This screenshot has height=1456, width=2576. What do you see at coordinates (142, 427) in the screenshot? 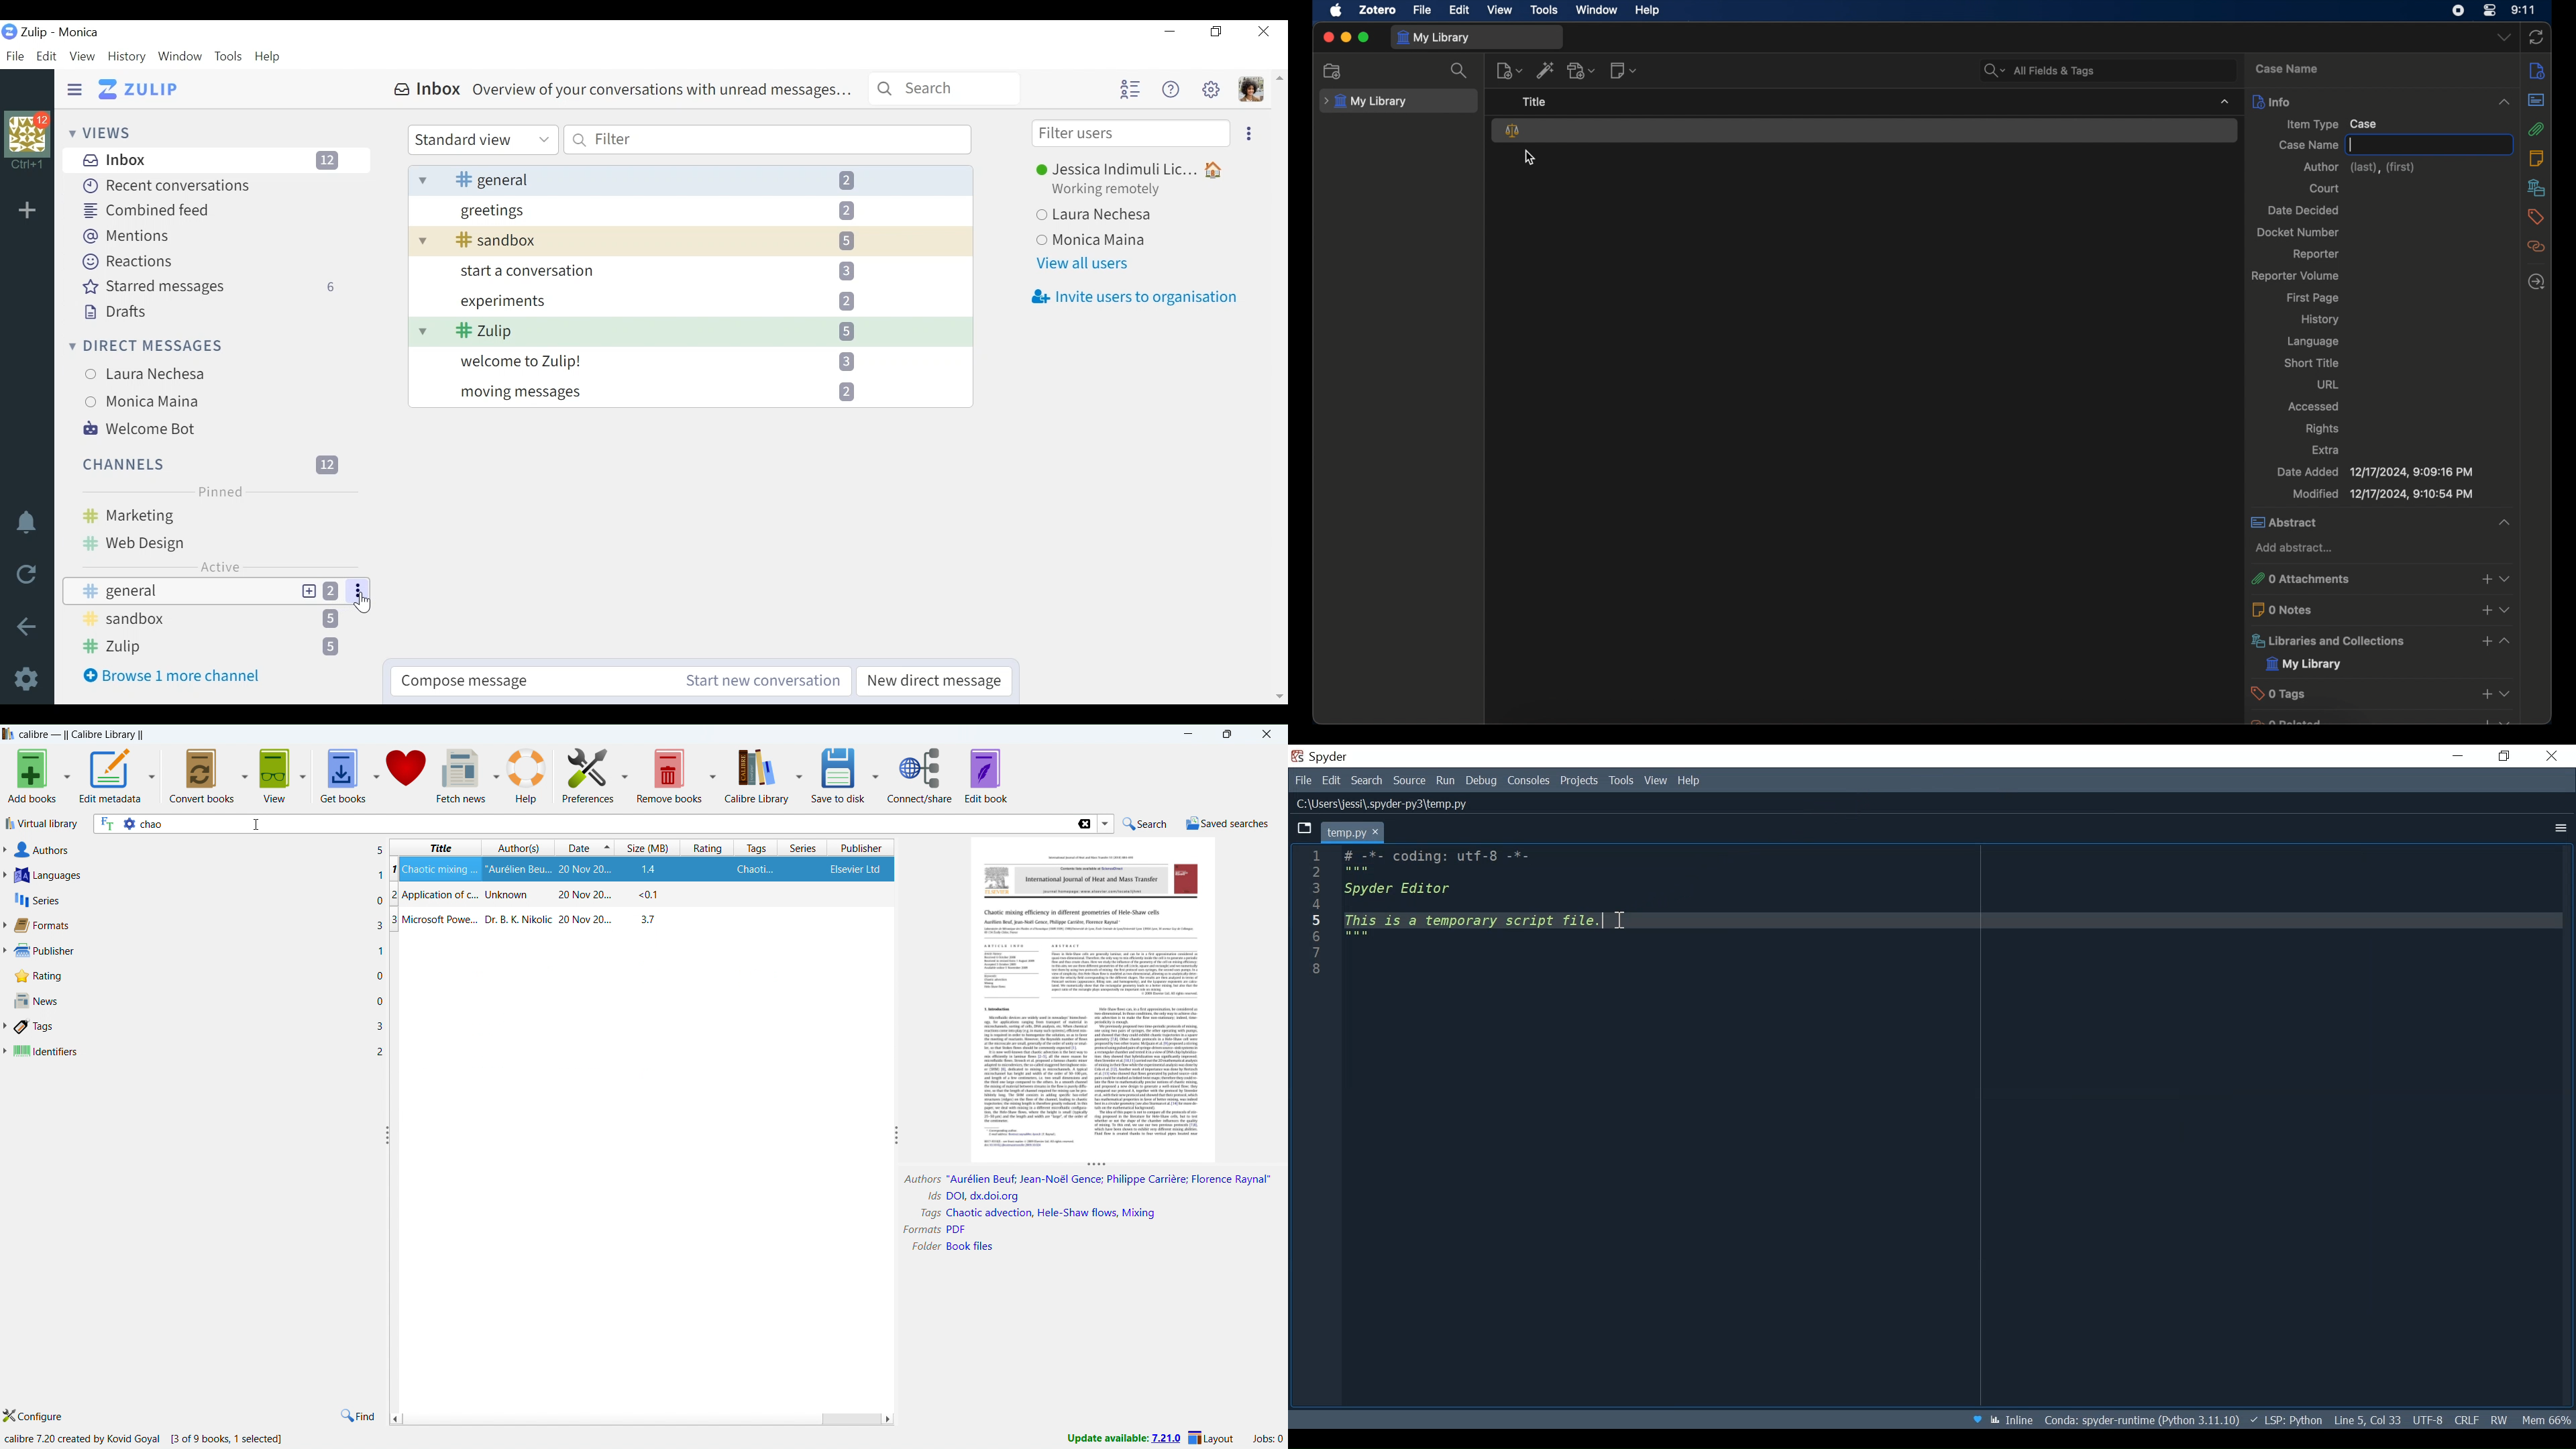
I see `Welcome Bot` at bounding box center [142, 427].